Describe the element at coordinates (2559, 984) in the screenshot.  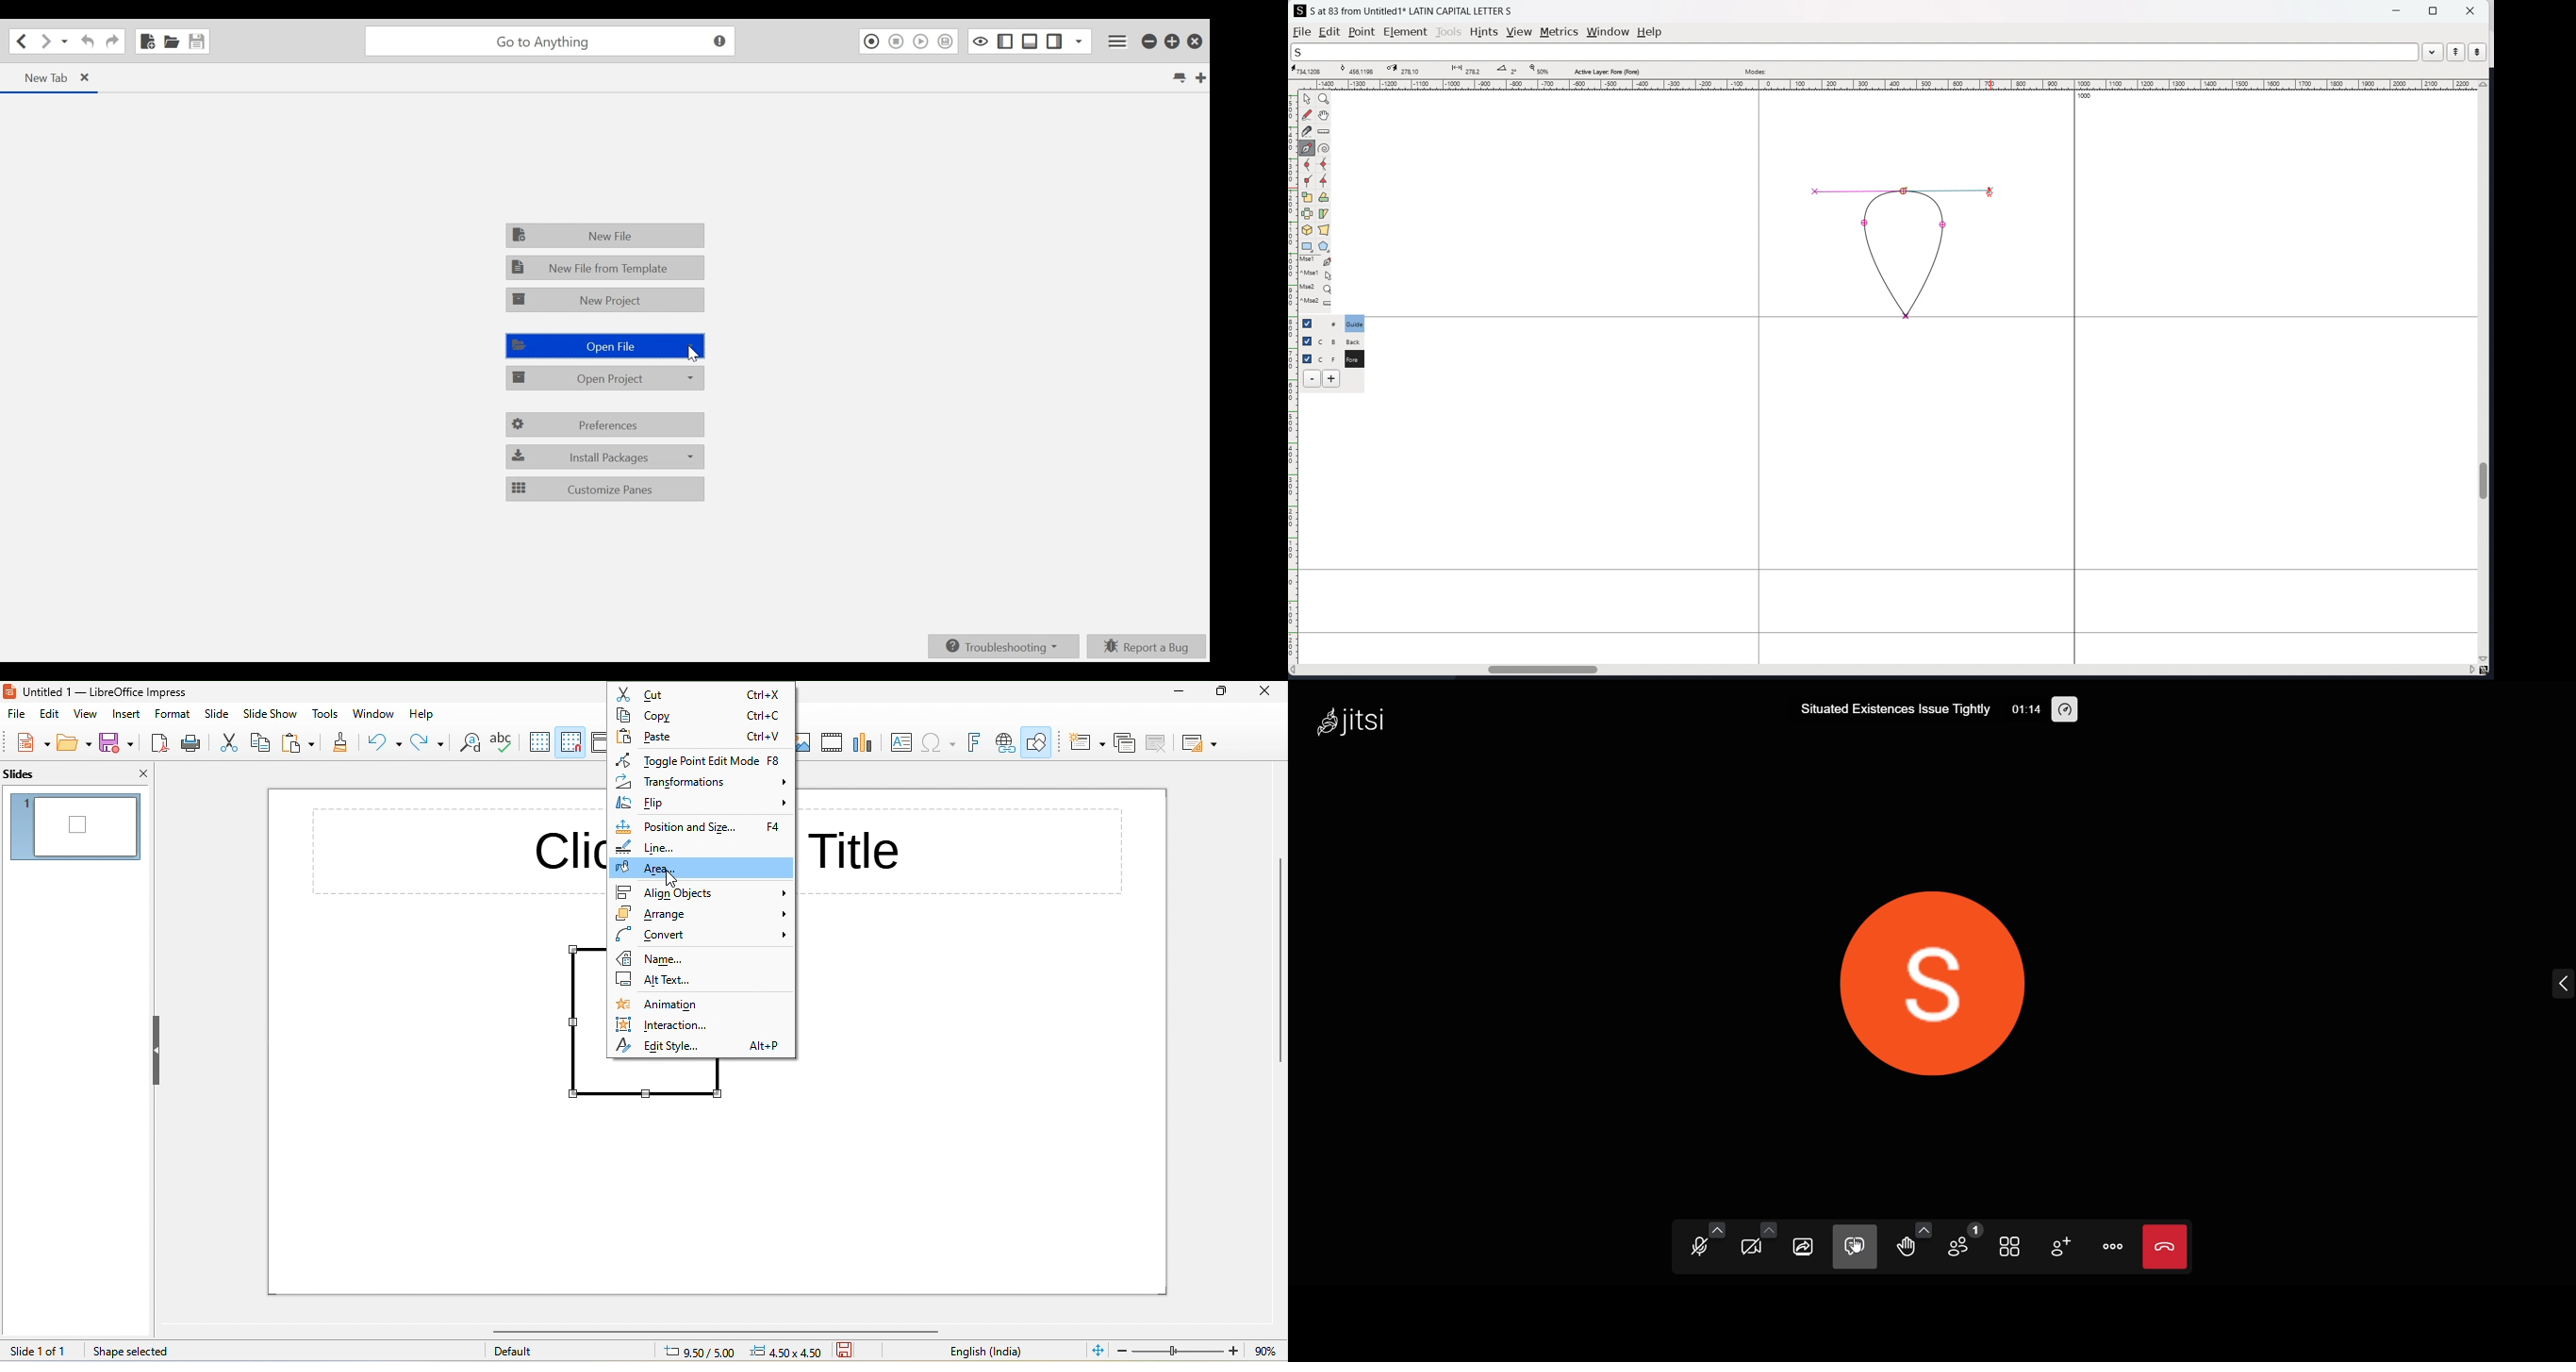
I see `expand` at that location.